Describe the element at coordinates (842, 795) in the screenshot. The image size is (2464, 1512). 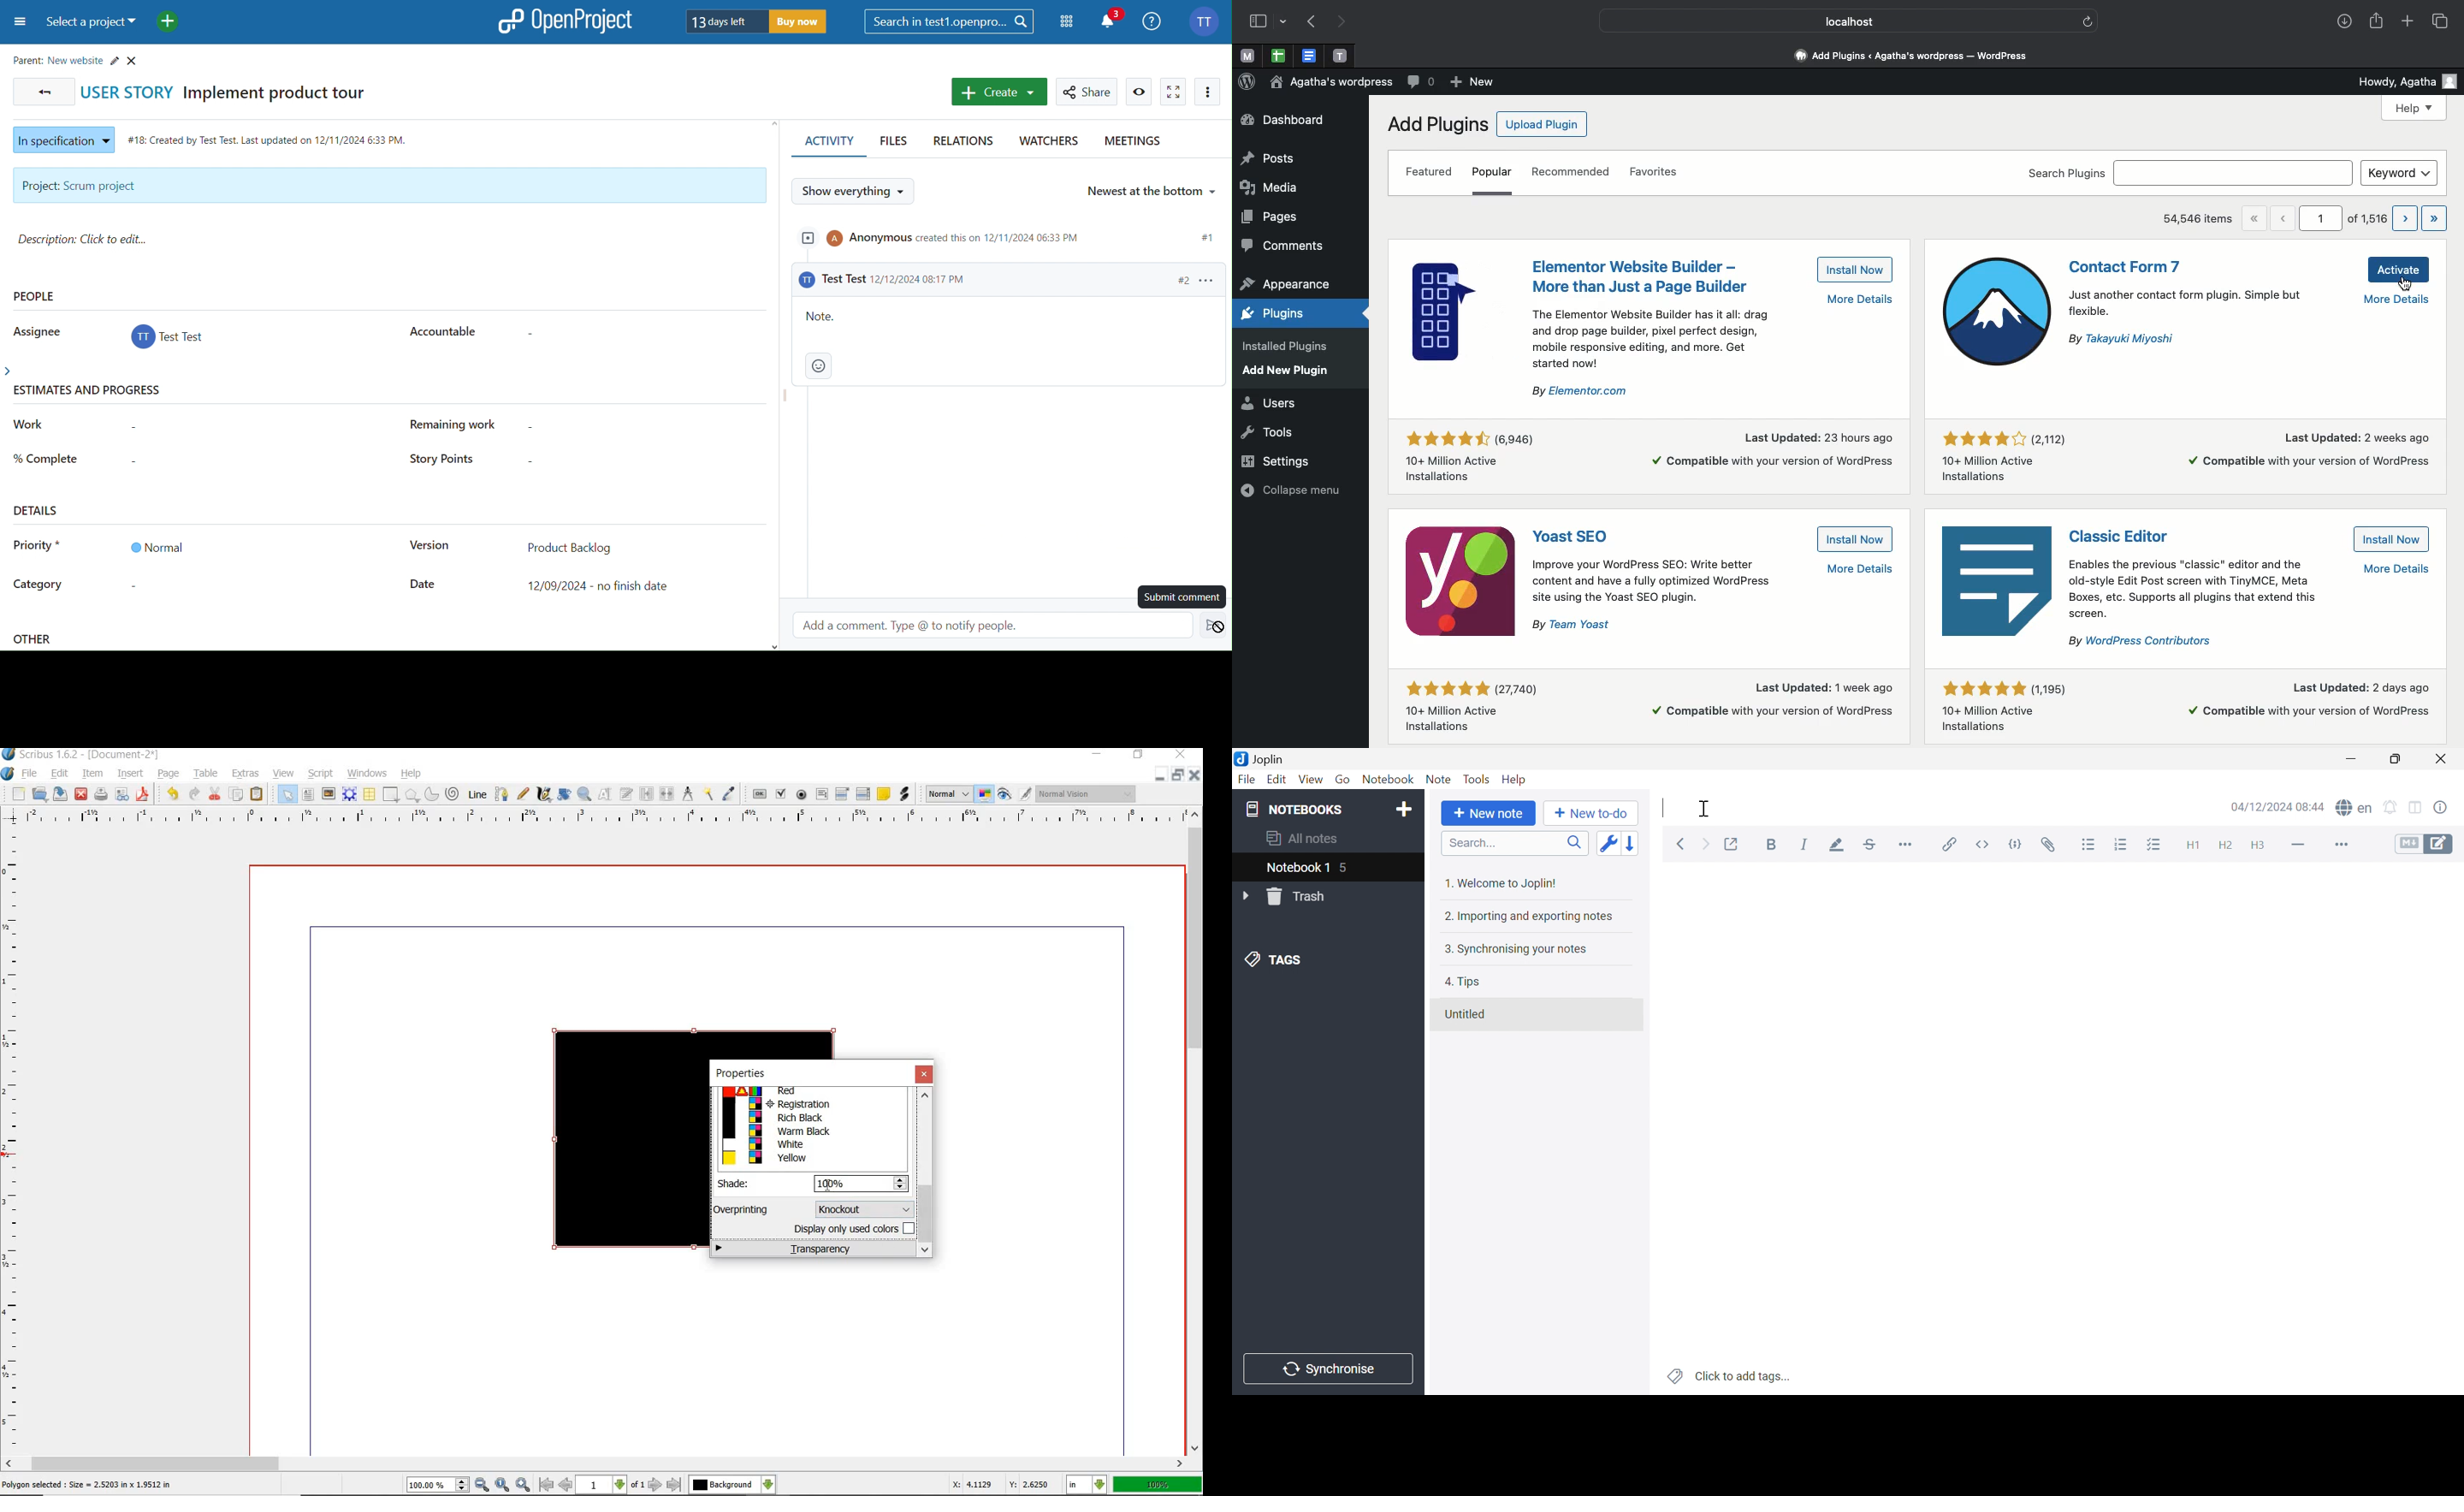
I see `pdf combo box` at that location.